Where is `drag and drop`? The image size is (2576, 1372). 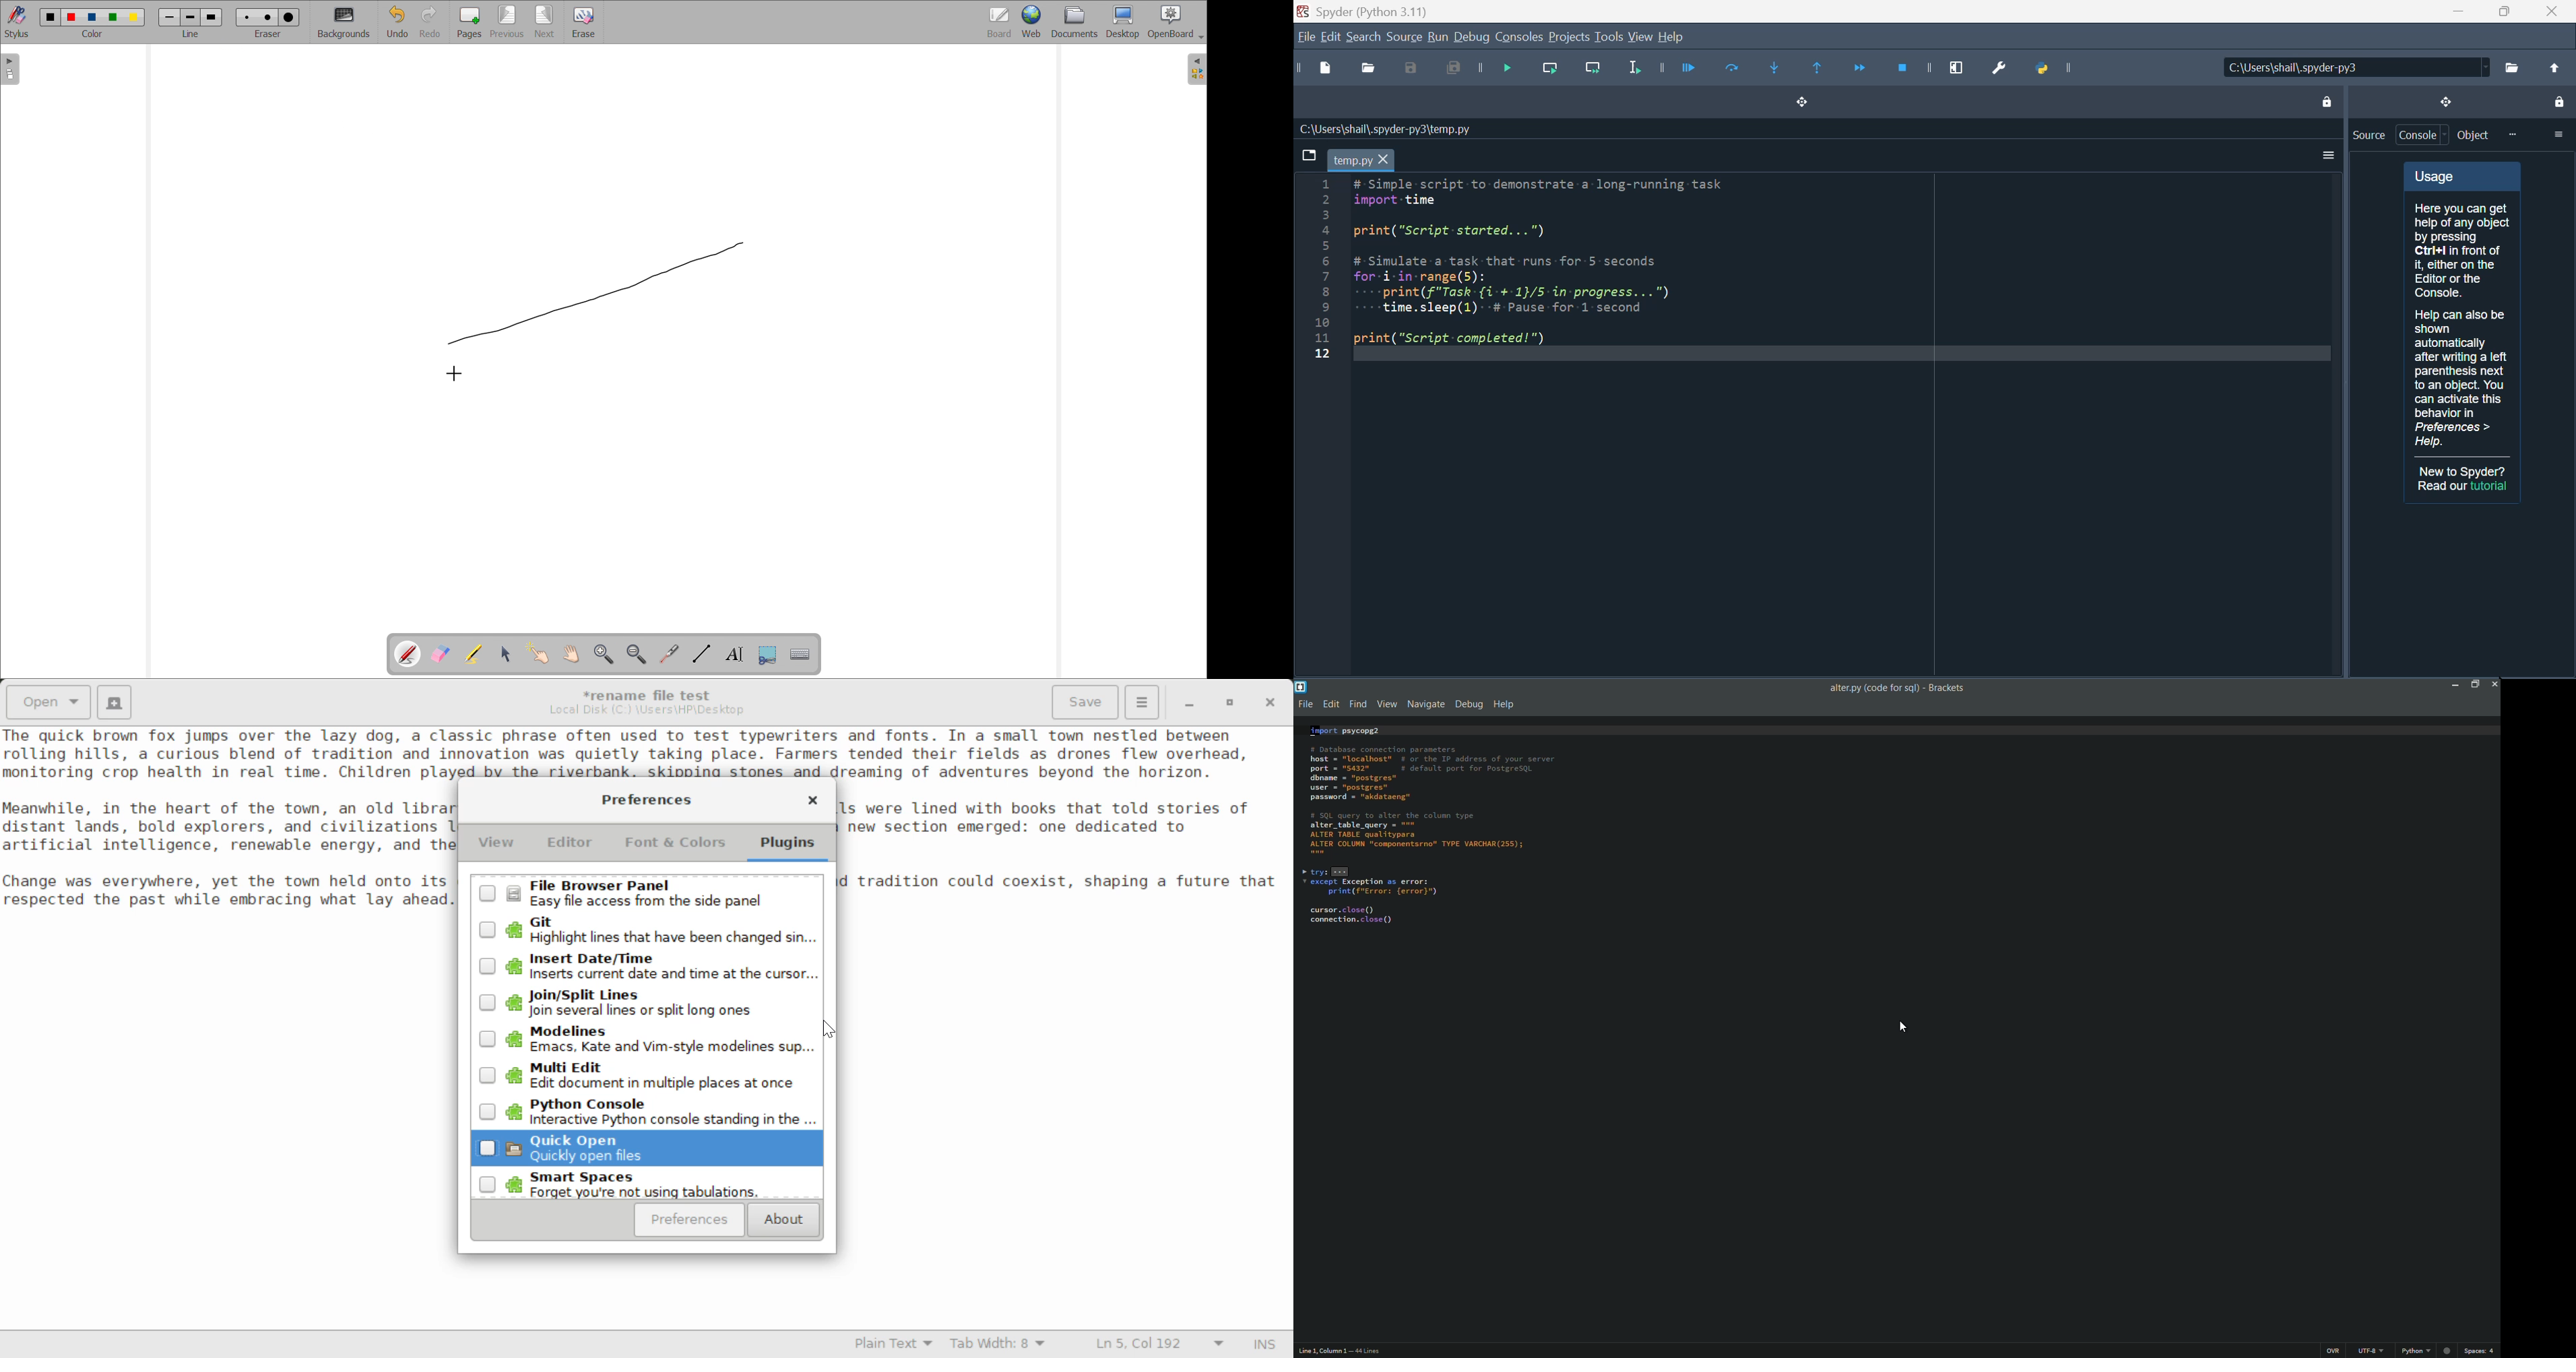
drag and drop is located at coordinates (2445, 101).